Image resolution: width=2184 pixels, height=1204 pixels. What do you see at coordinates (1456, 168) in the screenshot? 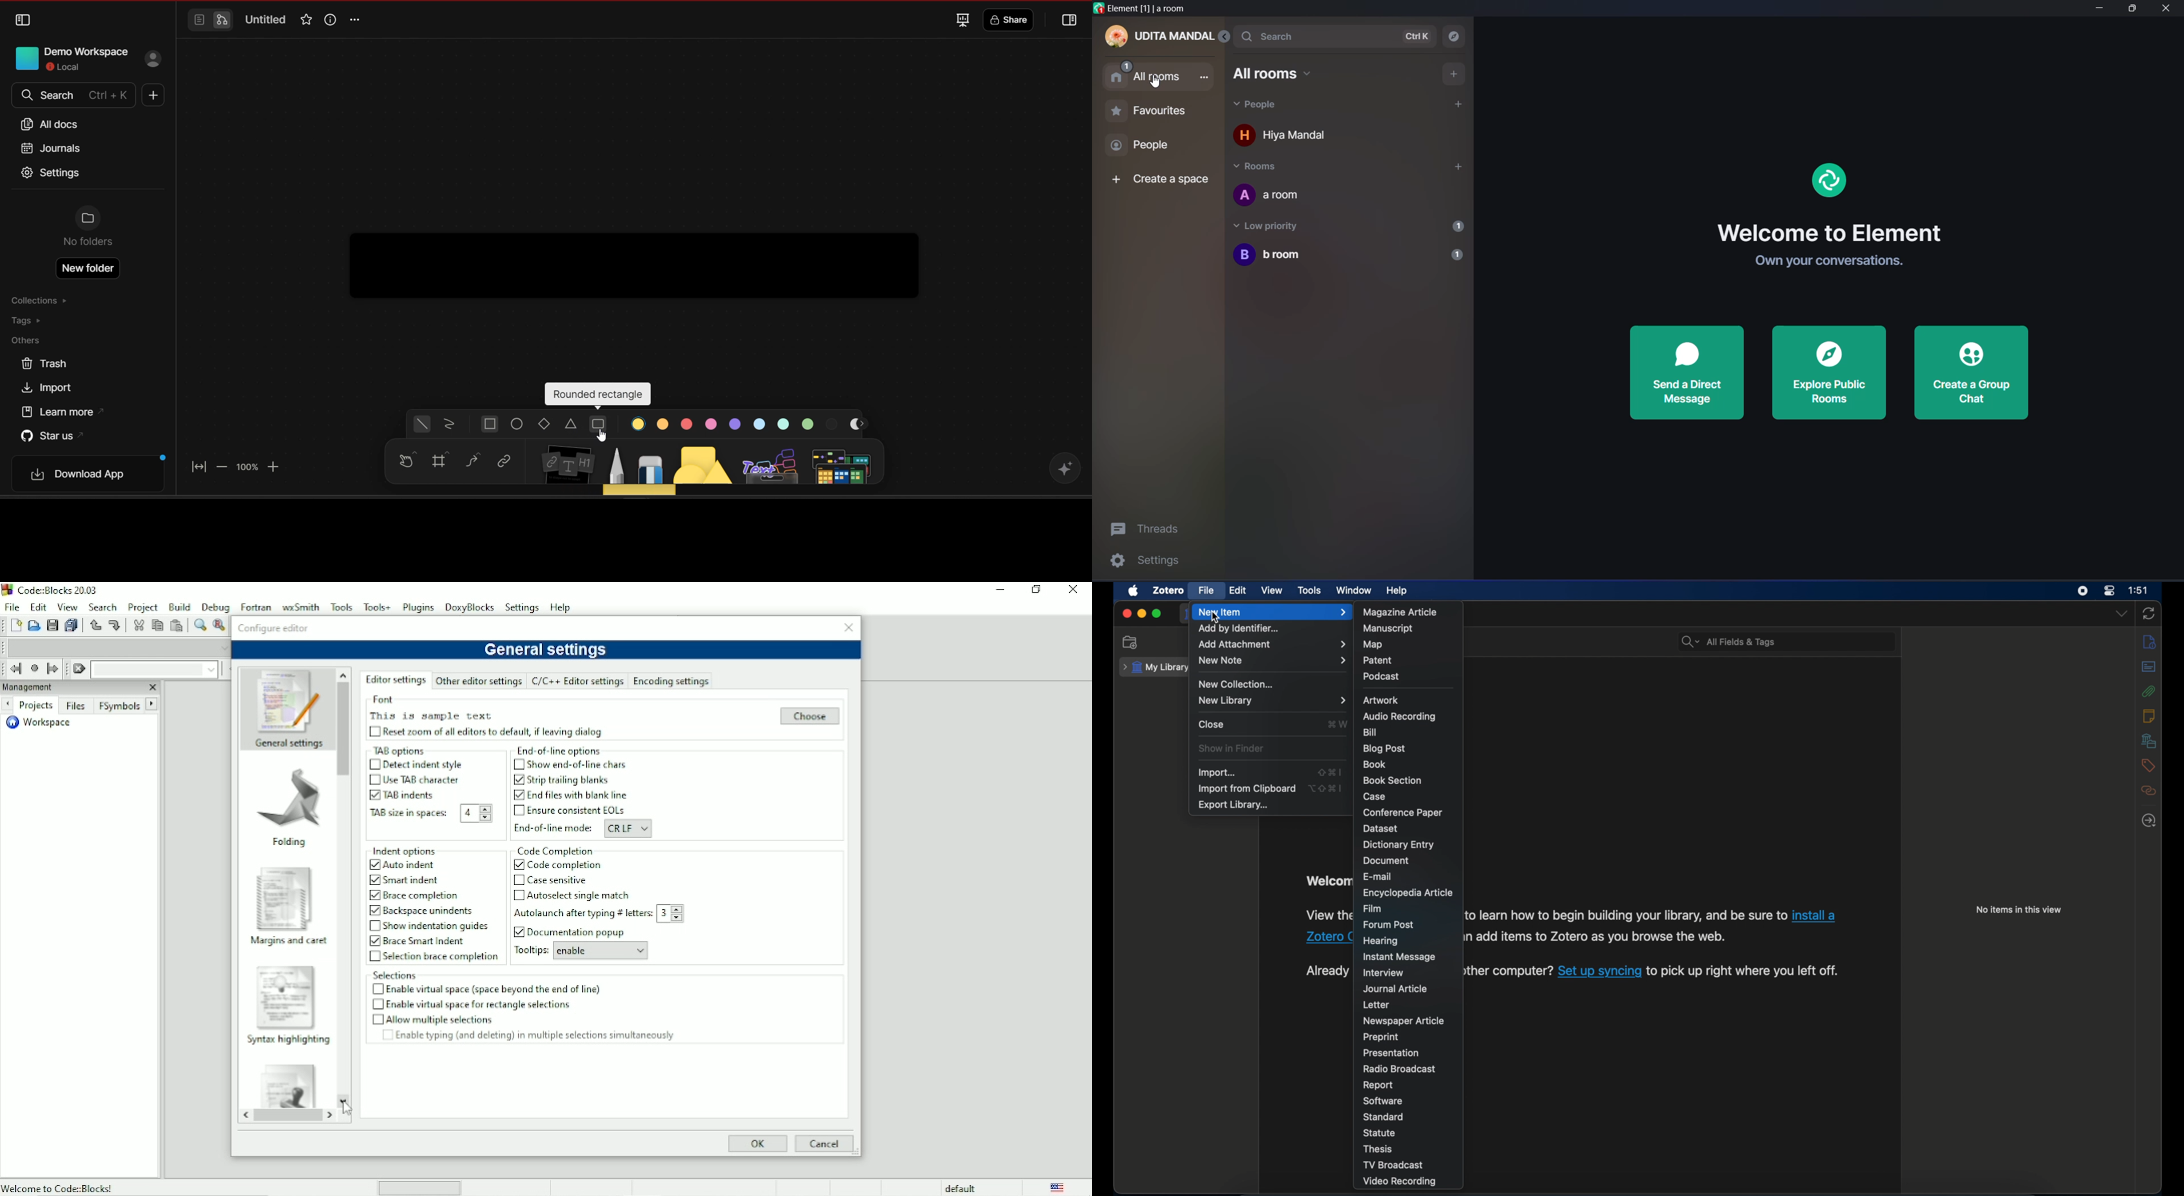
I see `add room` at bounding box center [1456, 168].